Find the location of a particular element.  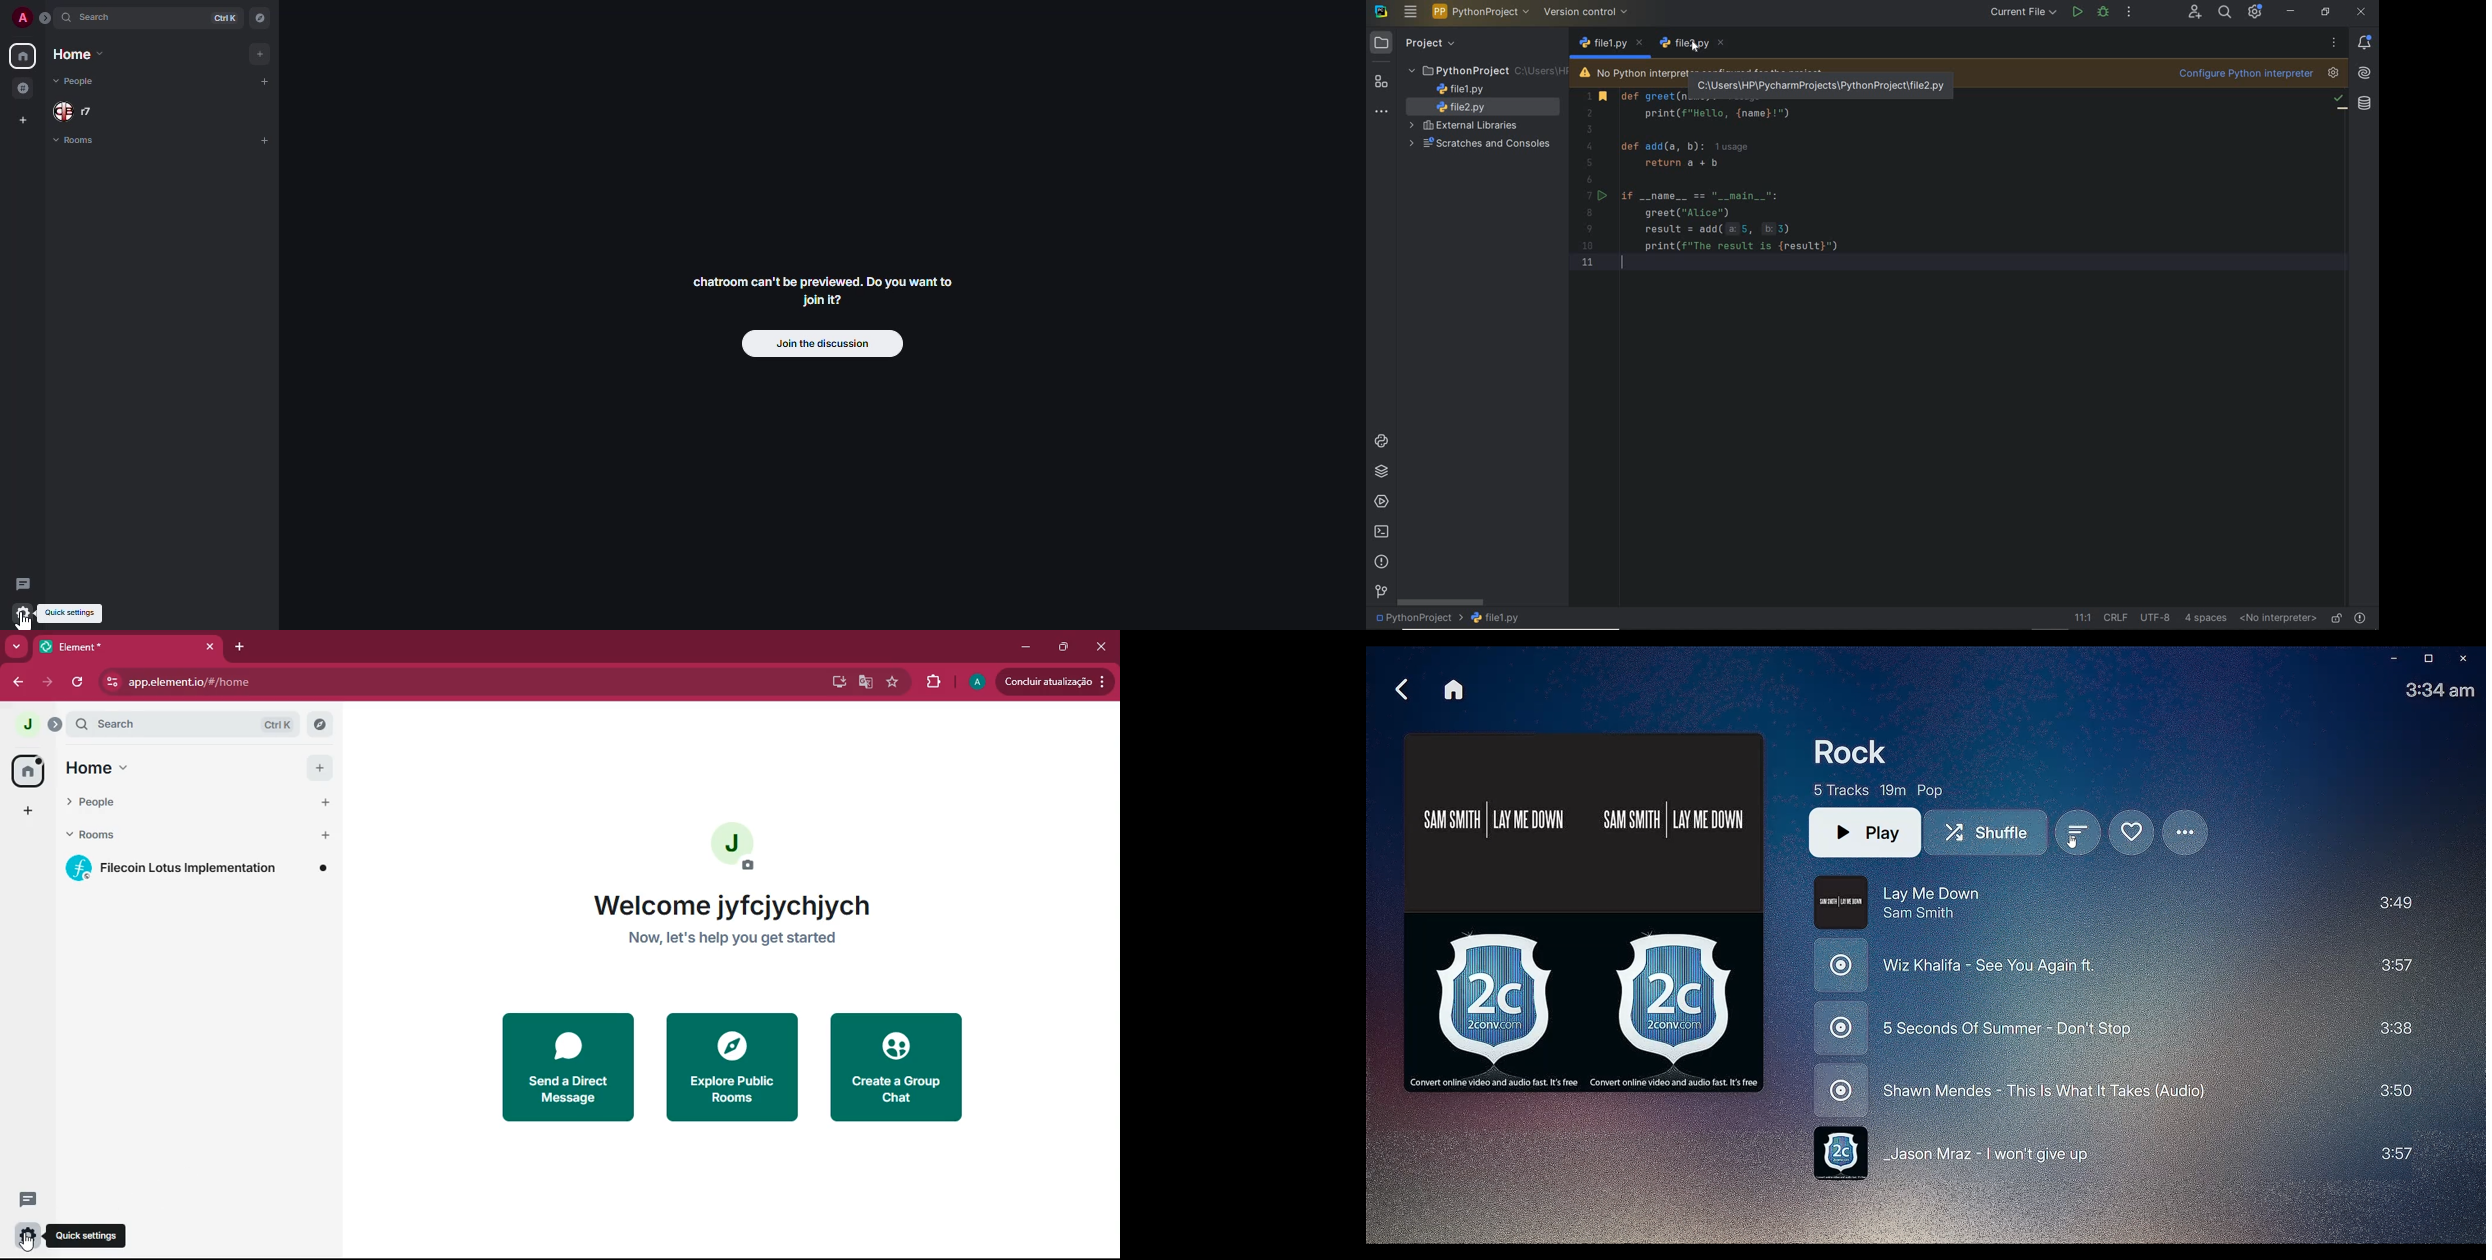

Sort by is located at coordinates (2079, 835).